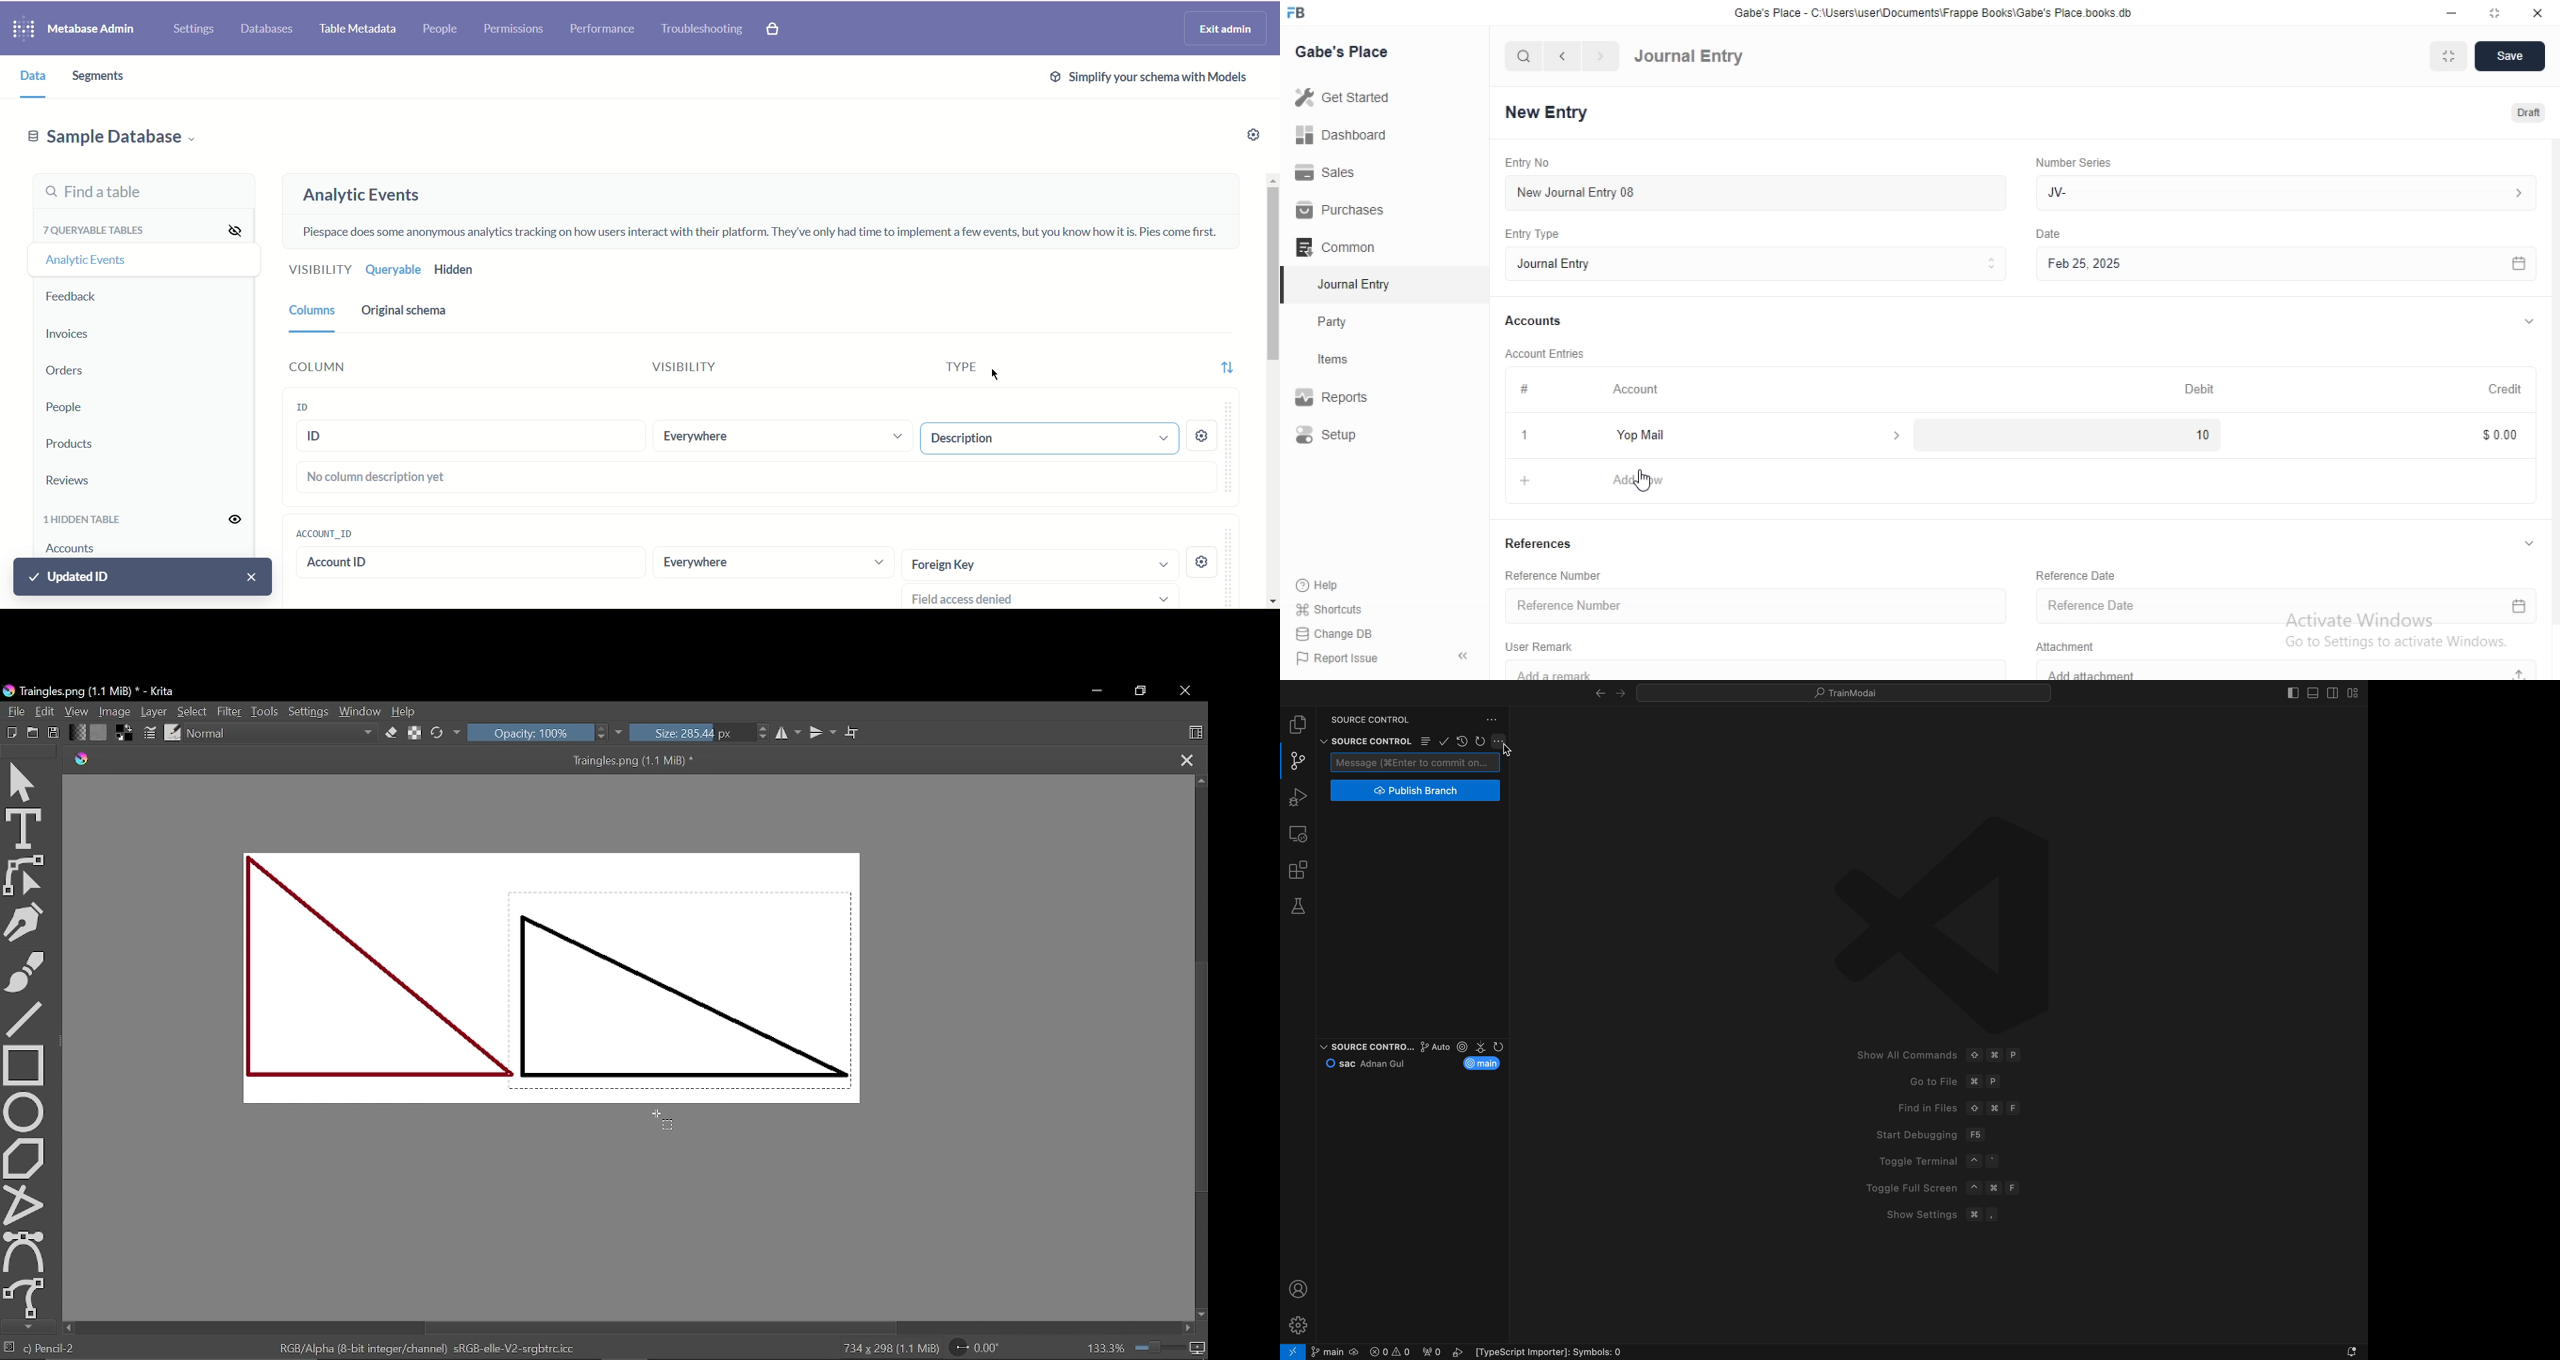 The image size is (2576, 1372). I want to click on Reload original preset, so click(447, 733).